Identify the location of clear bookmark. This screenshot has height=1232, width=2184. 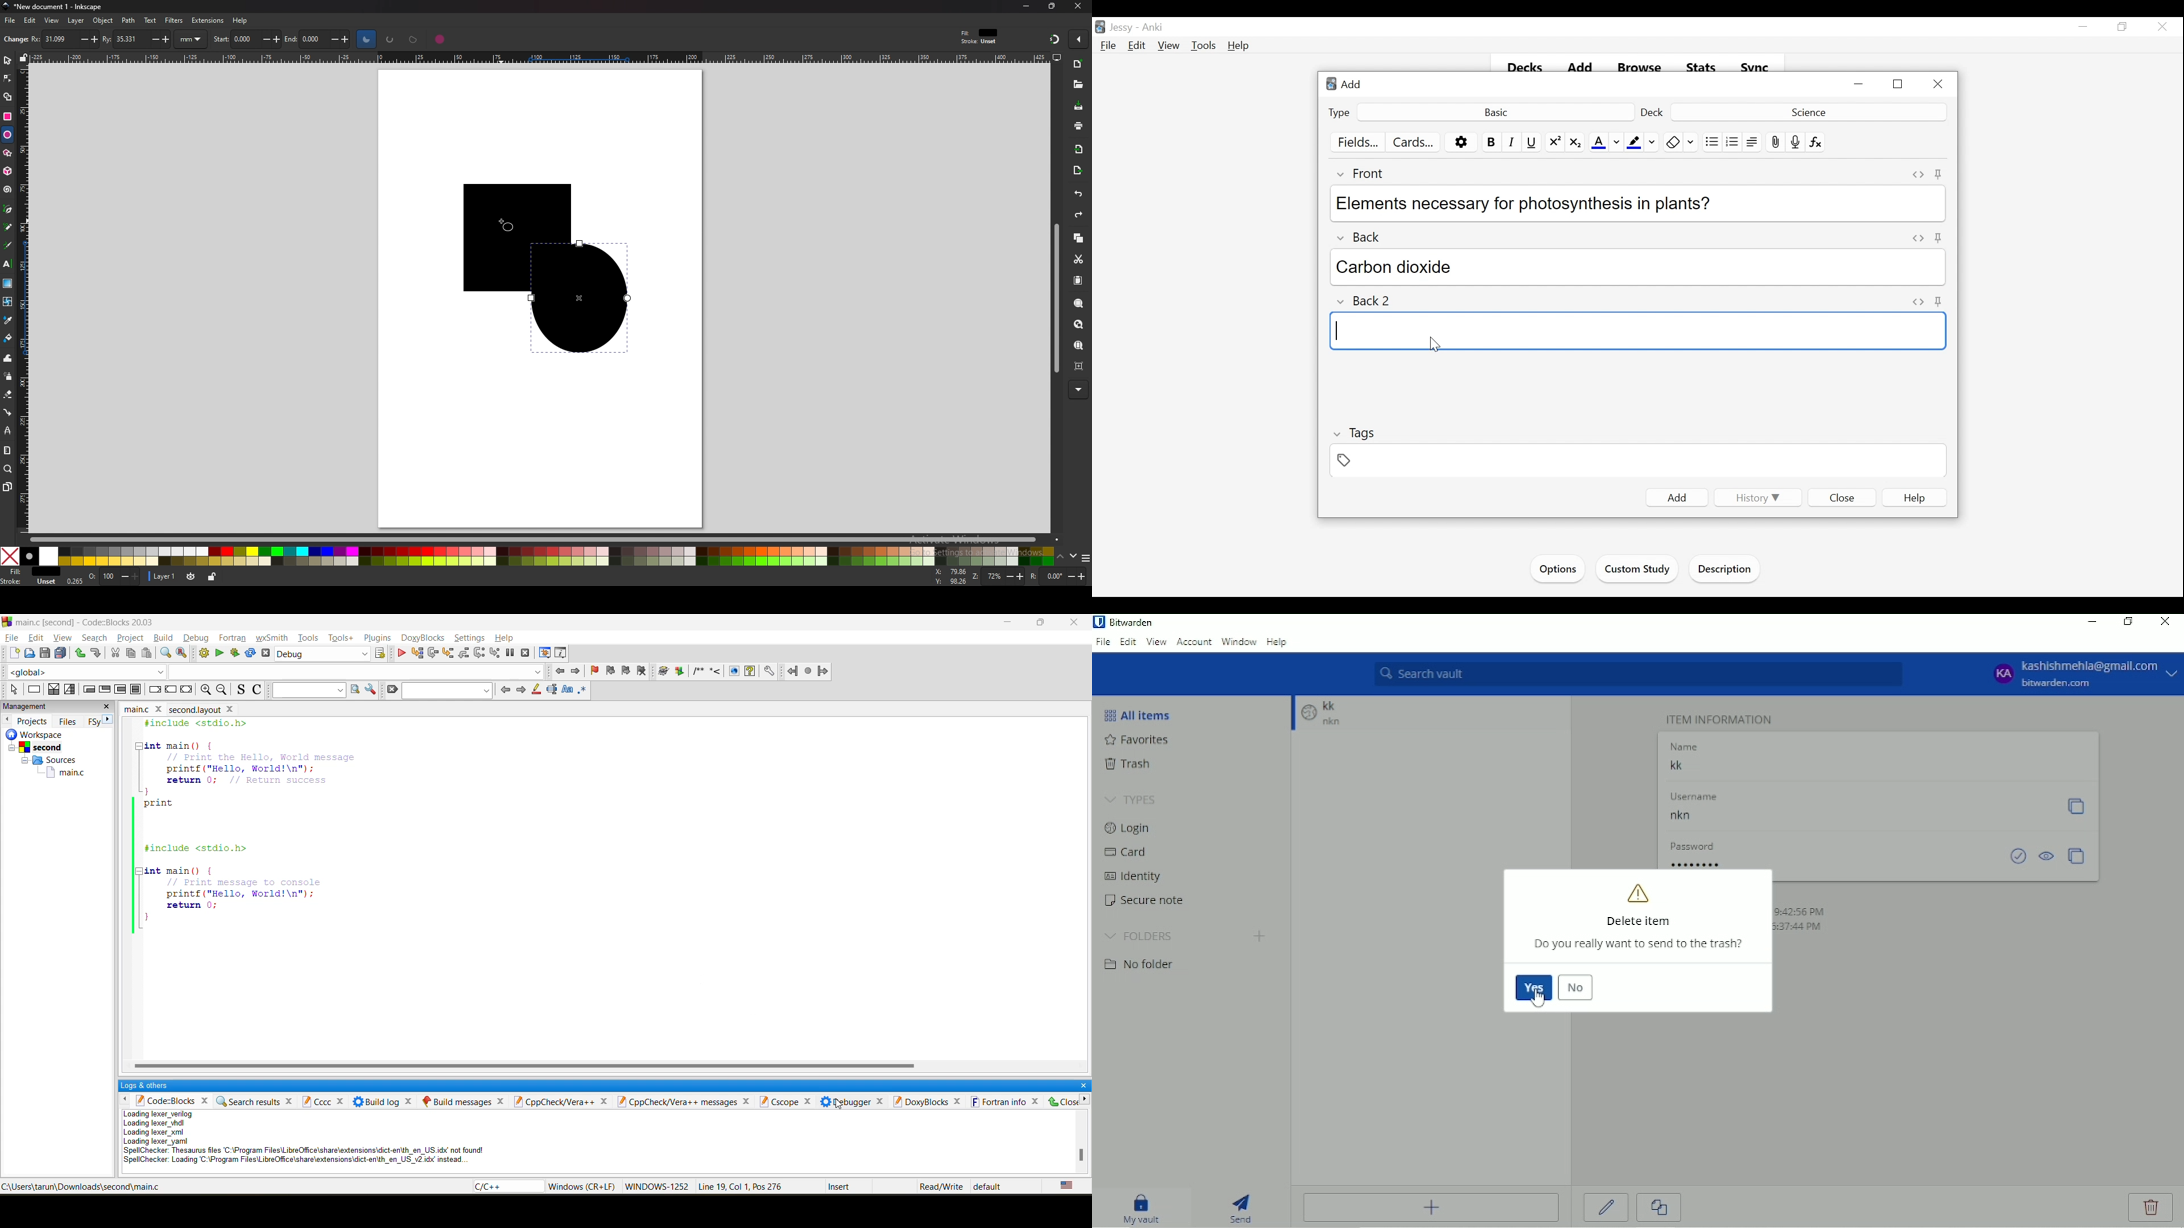
(643, 673).